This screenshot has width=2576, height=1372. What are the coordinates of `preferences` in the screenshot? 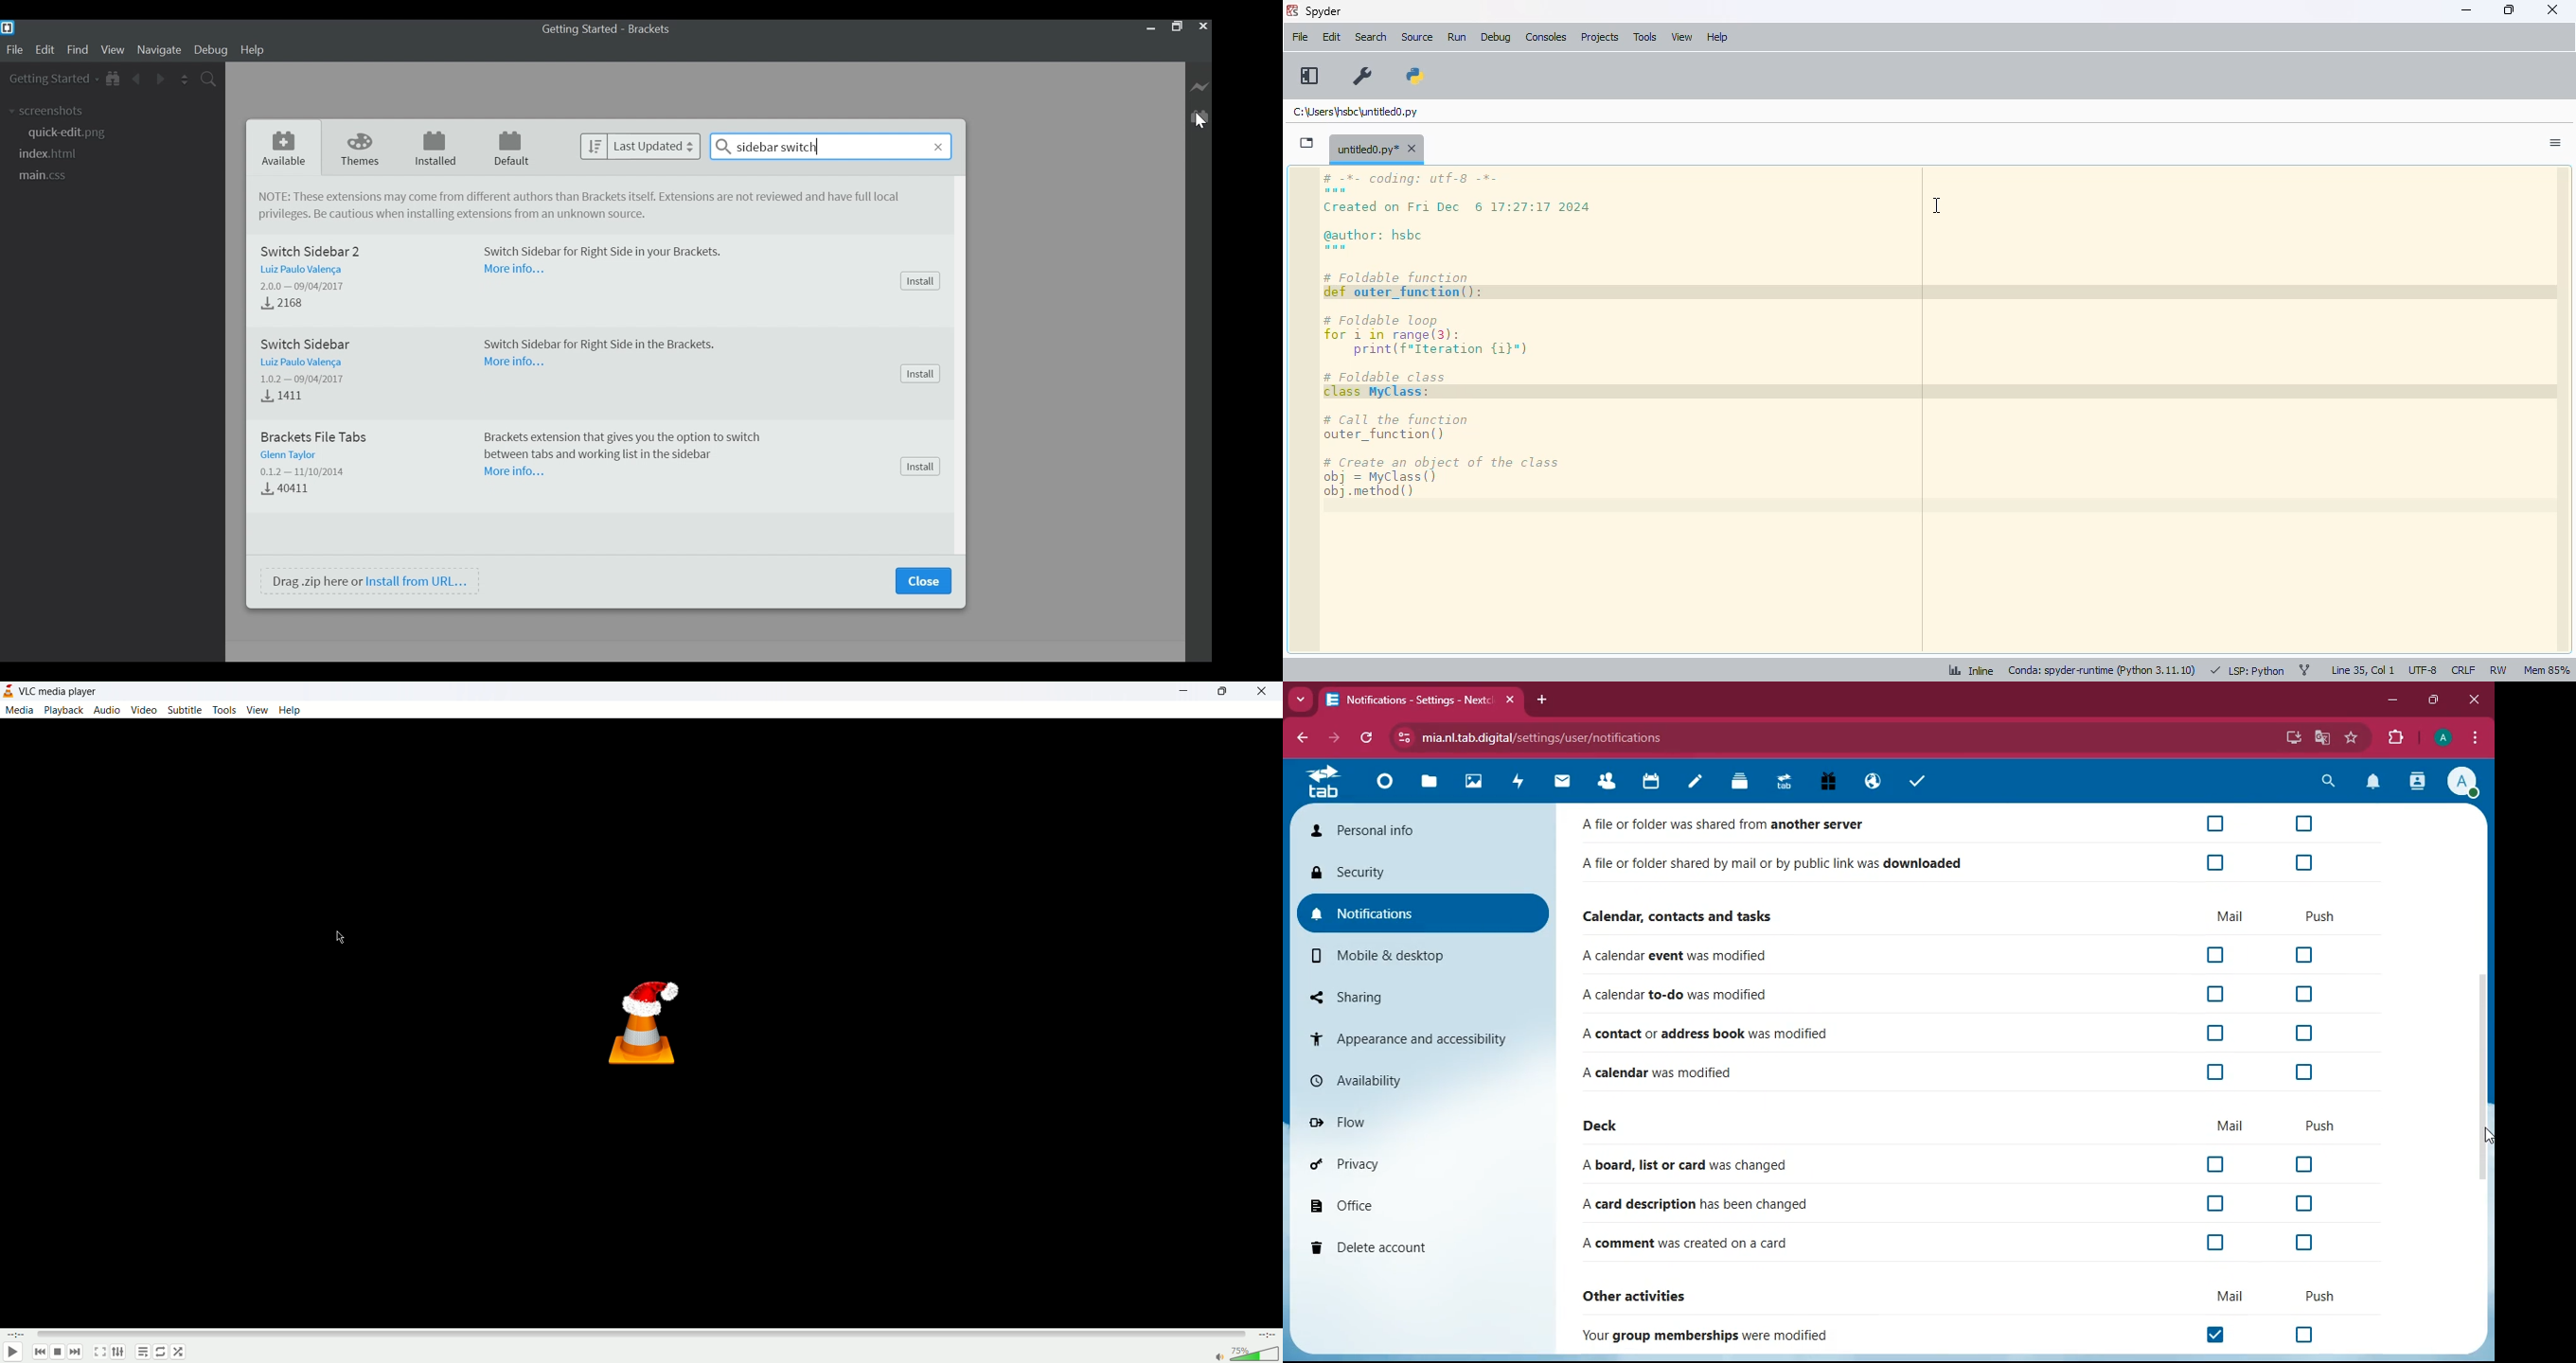 It's located at (1355, 74).